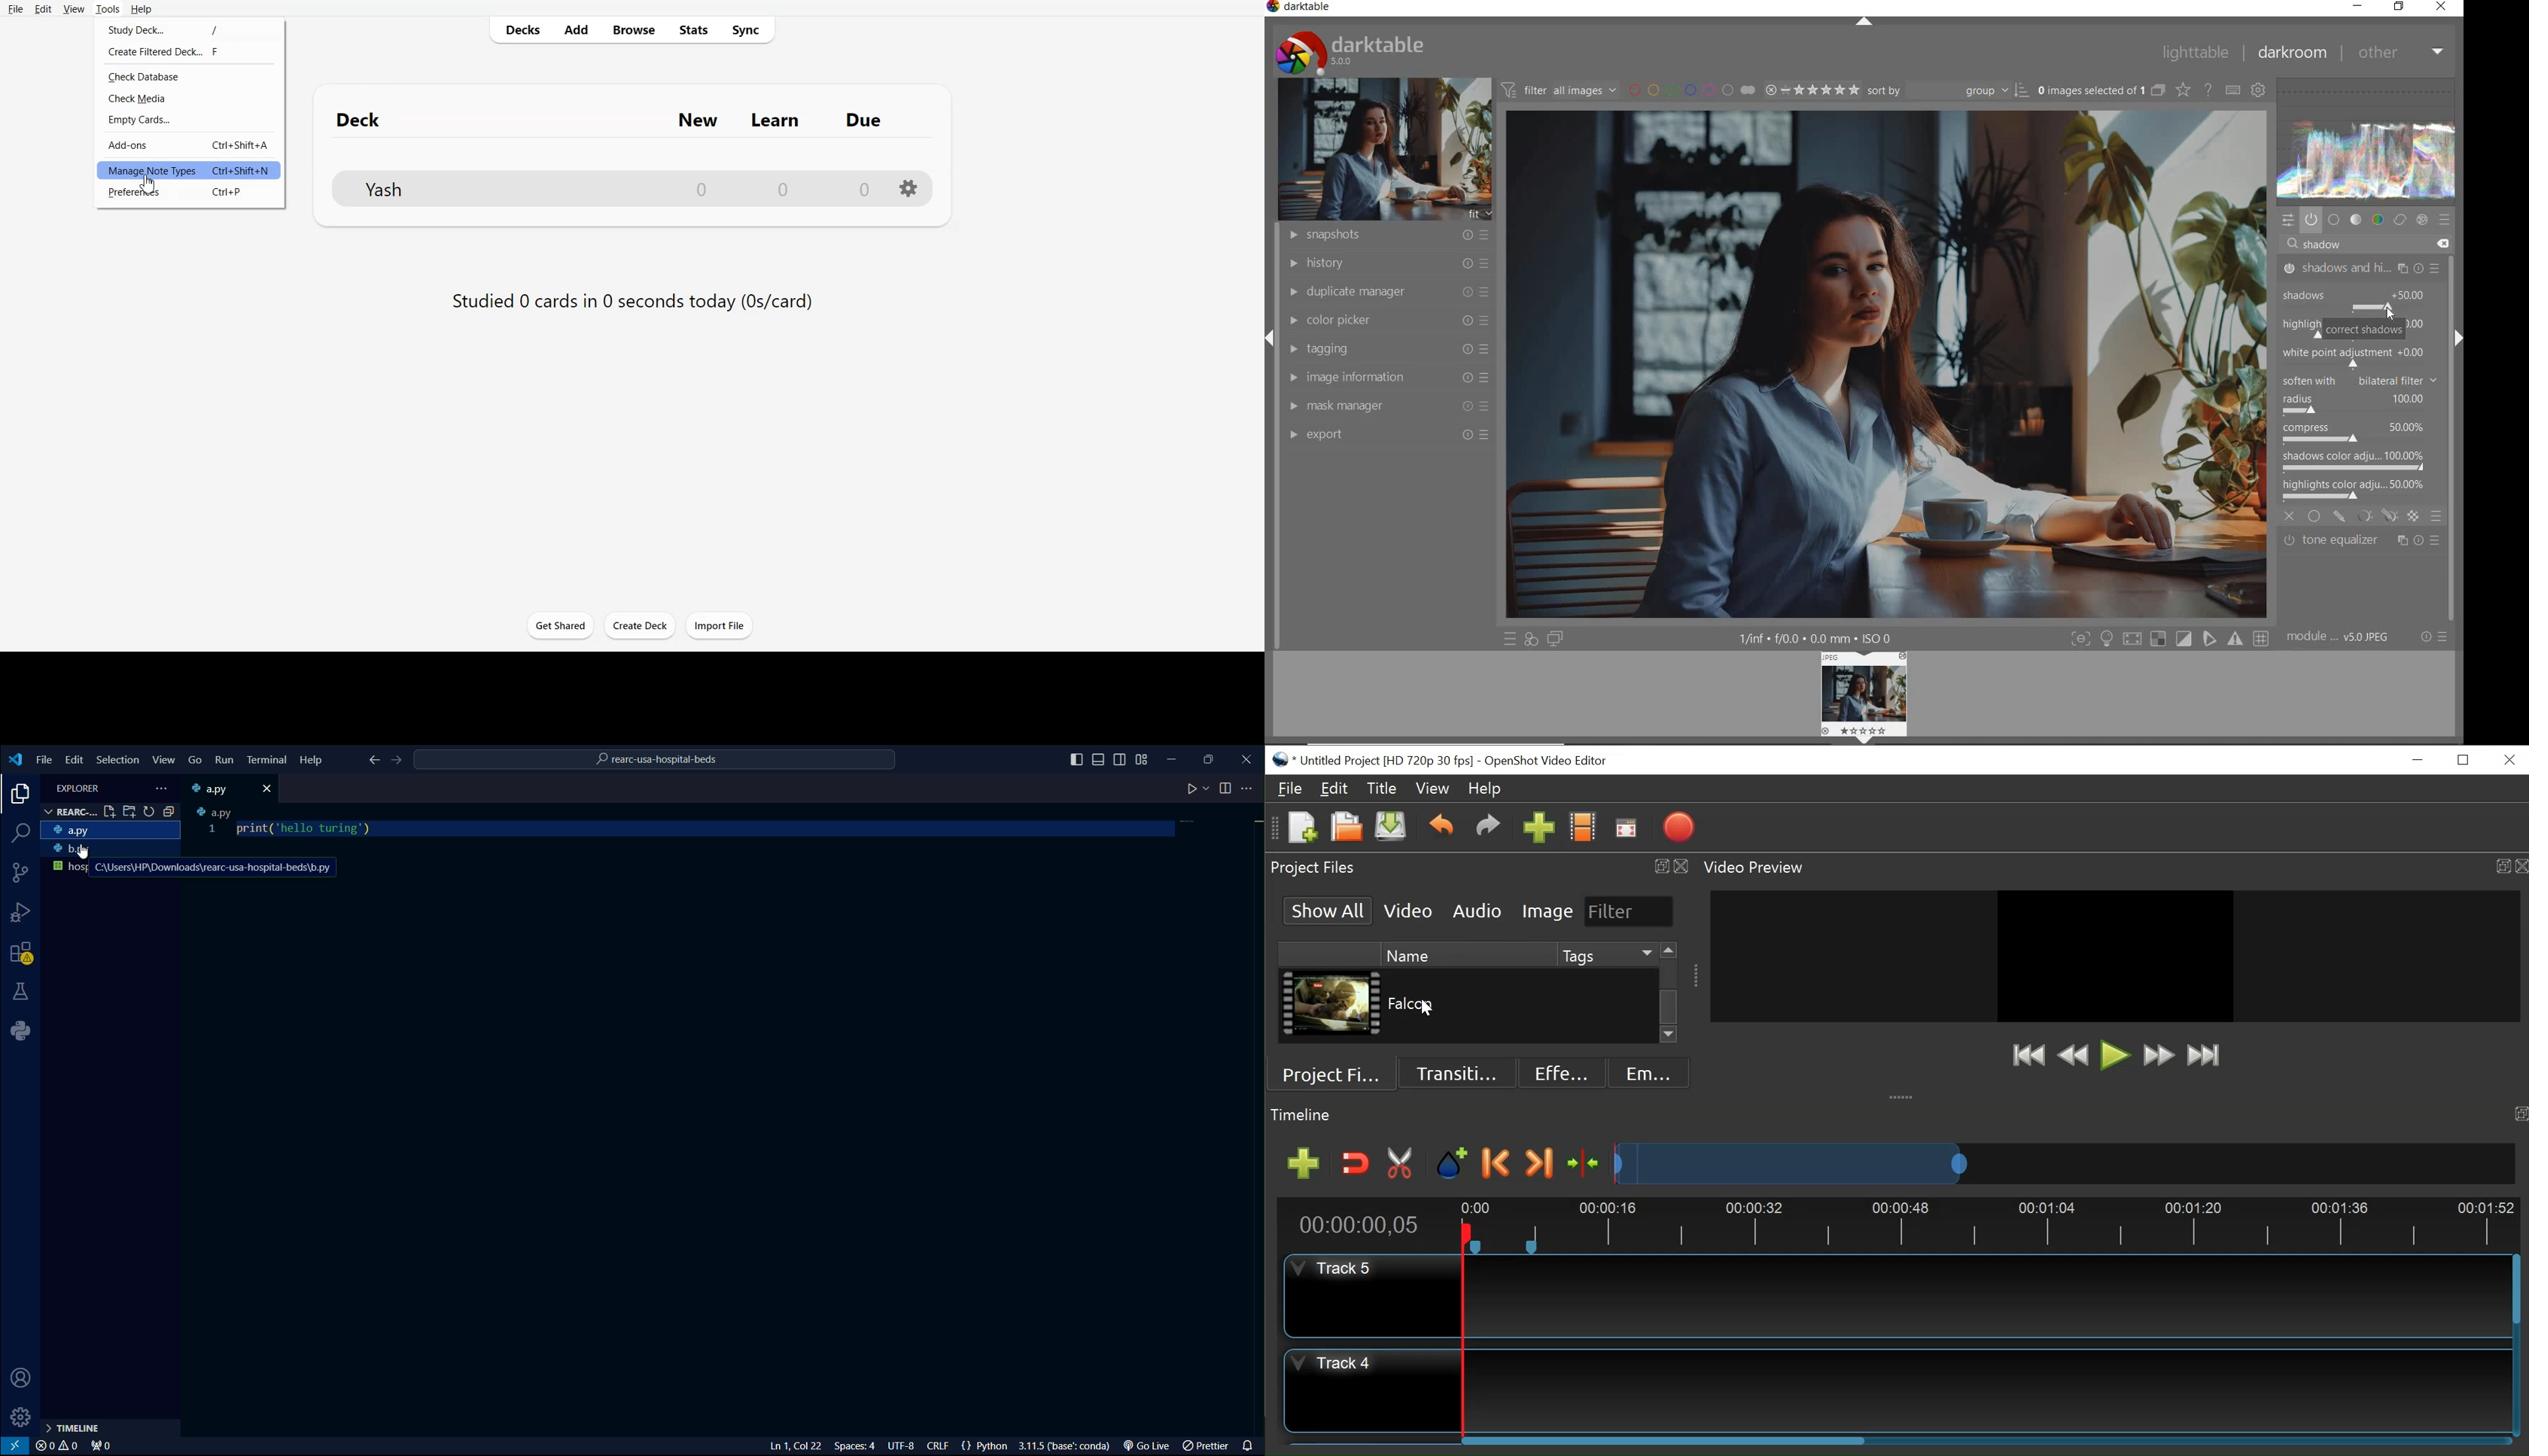 The width and height of the screenshot is (2548, 1456). Describe the element at coordinates (20, 1032) in the screenshot. I see `python` at that location.